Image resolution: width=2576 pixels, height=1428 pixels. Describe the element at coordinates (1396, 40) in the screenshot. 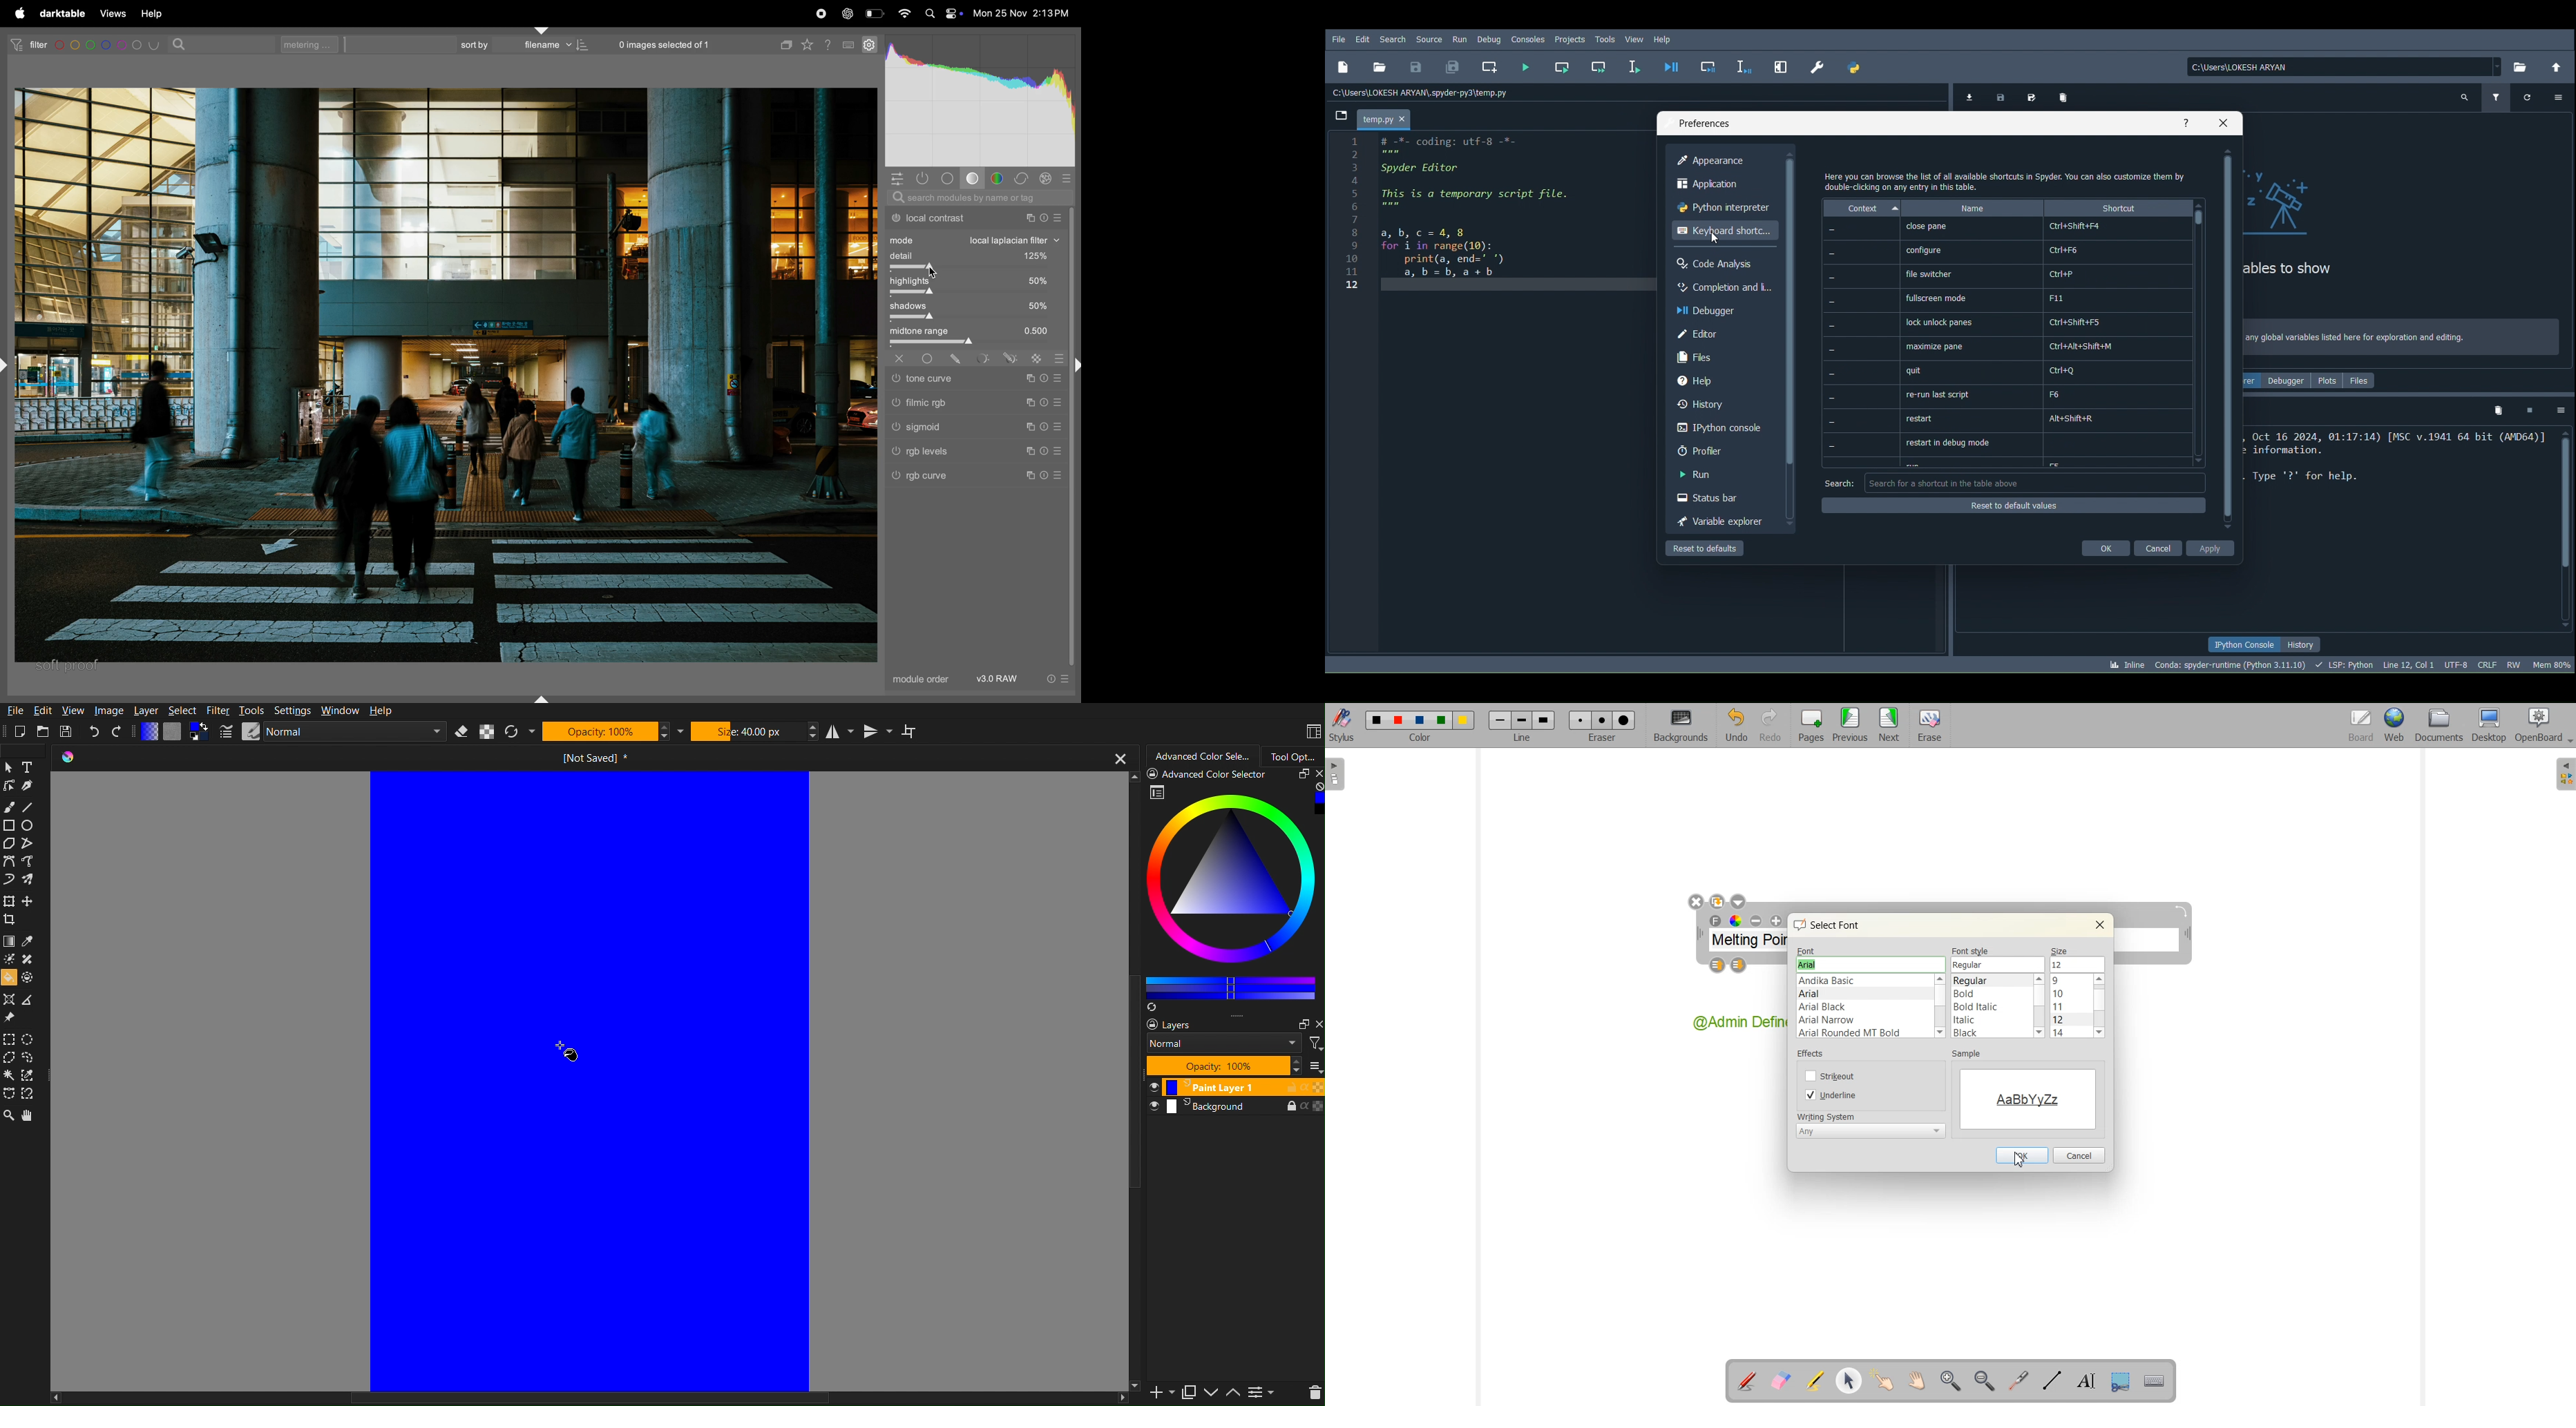

I see `Search` at that location.